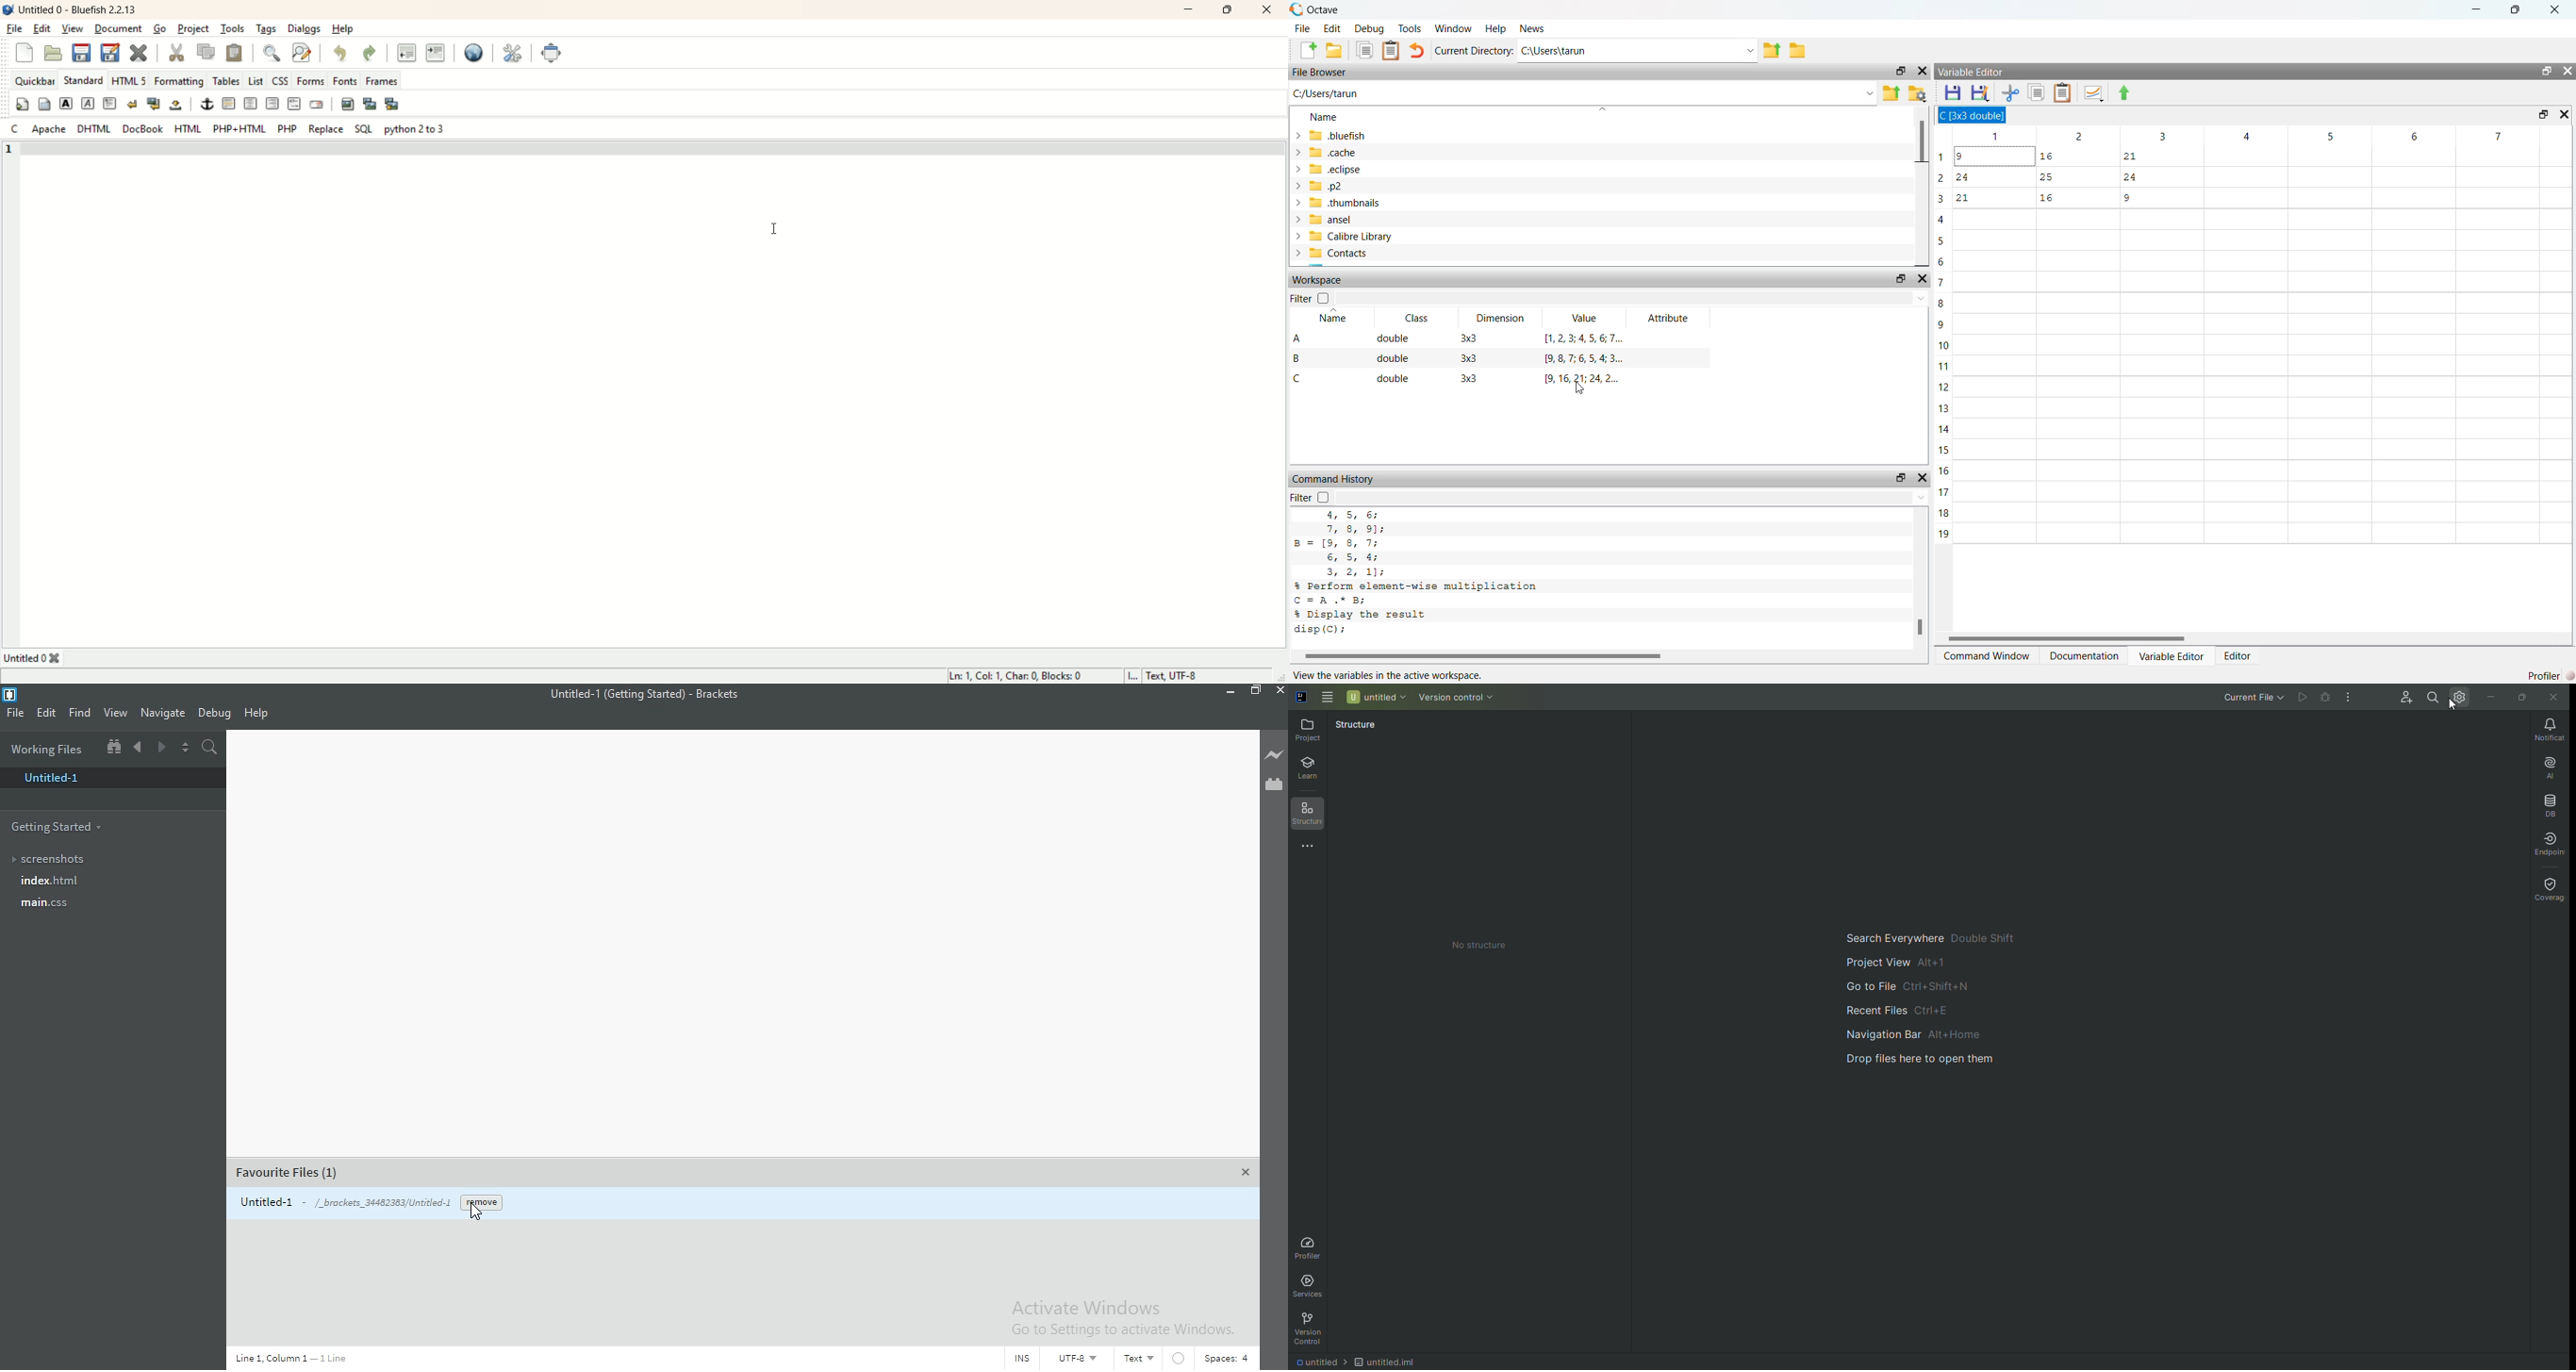 The image size is (2576, 1372). I want to click on C, so click(11, 129).